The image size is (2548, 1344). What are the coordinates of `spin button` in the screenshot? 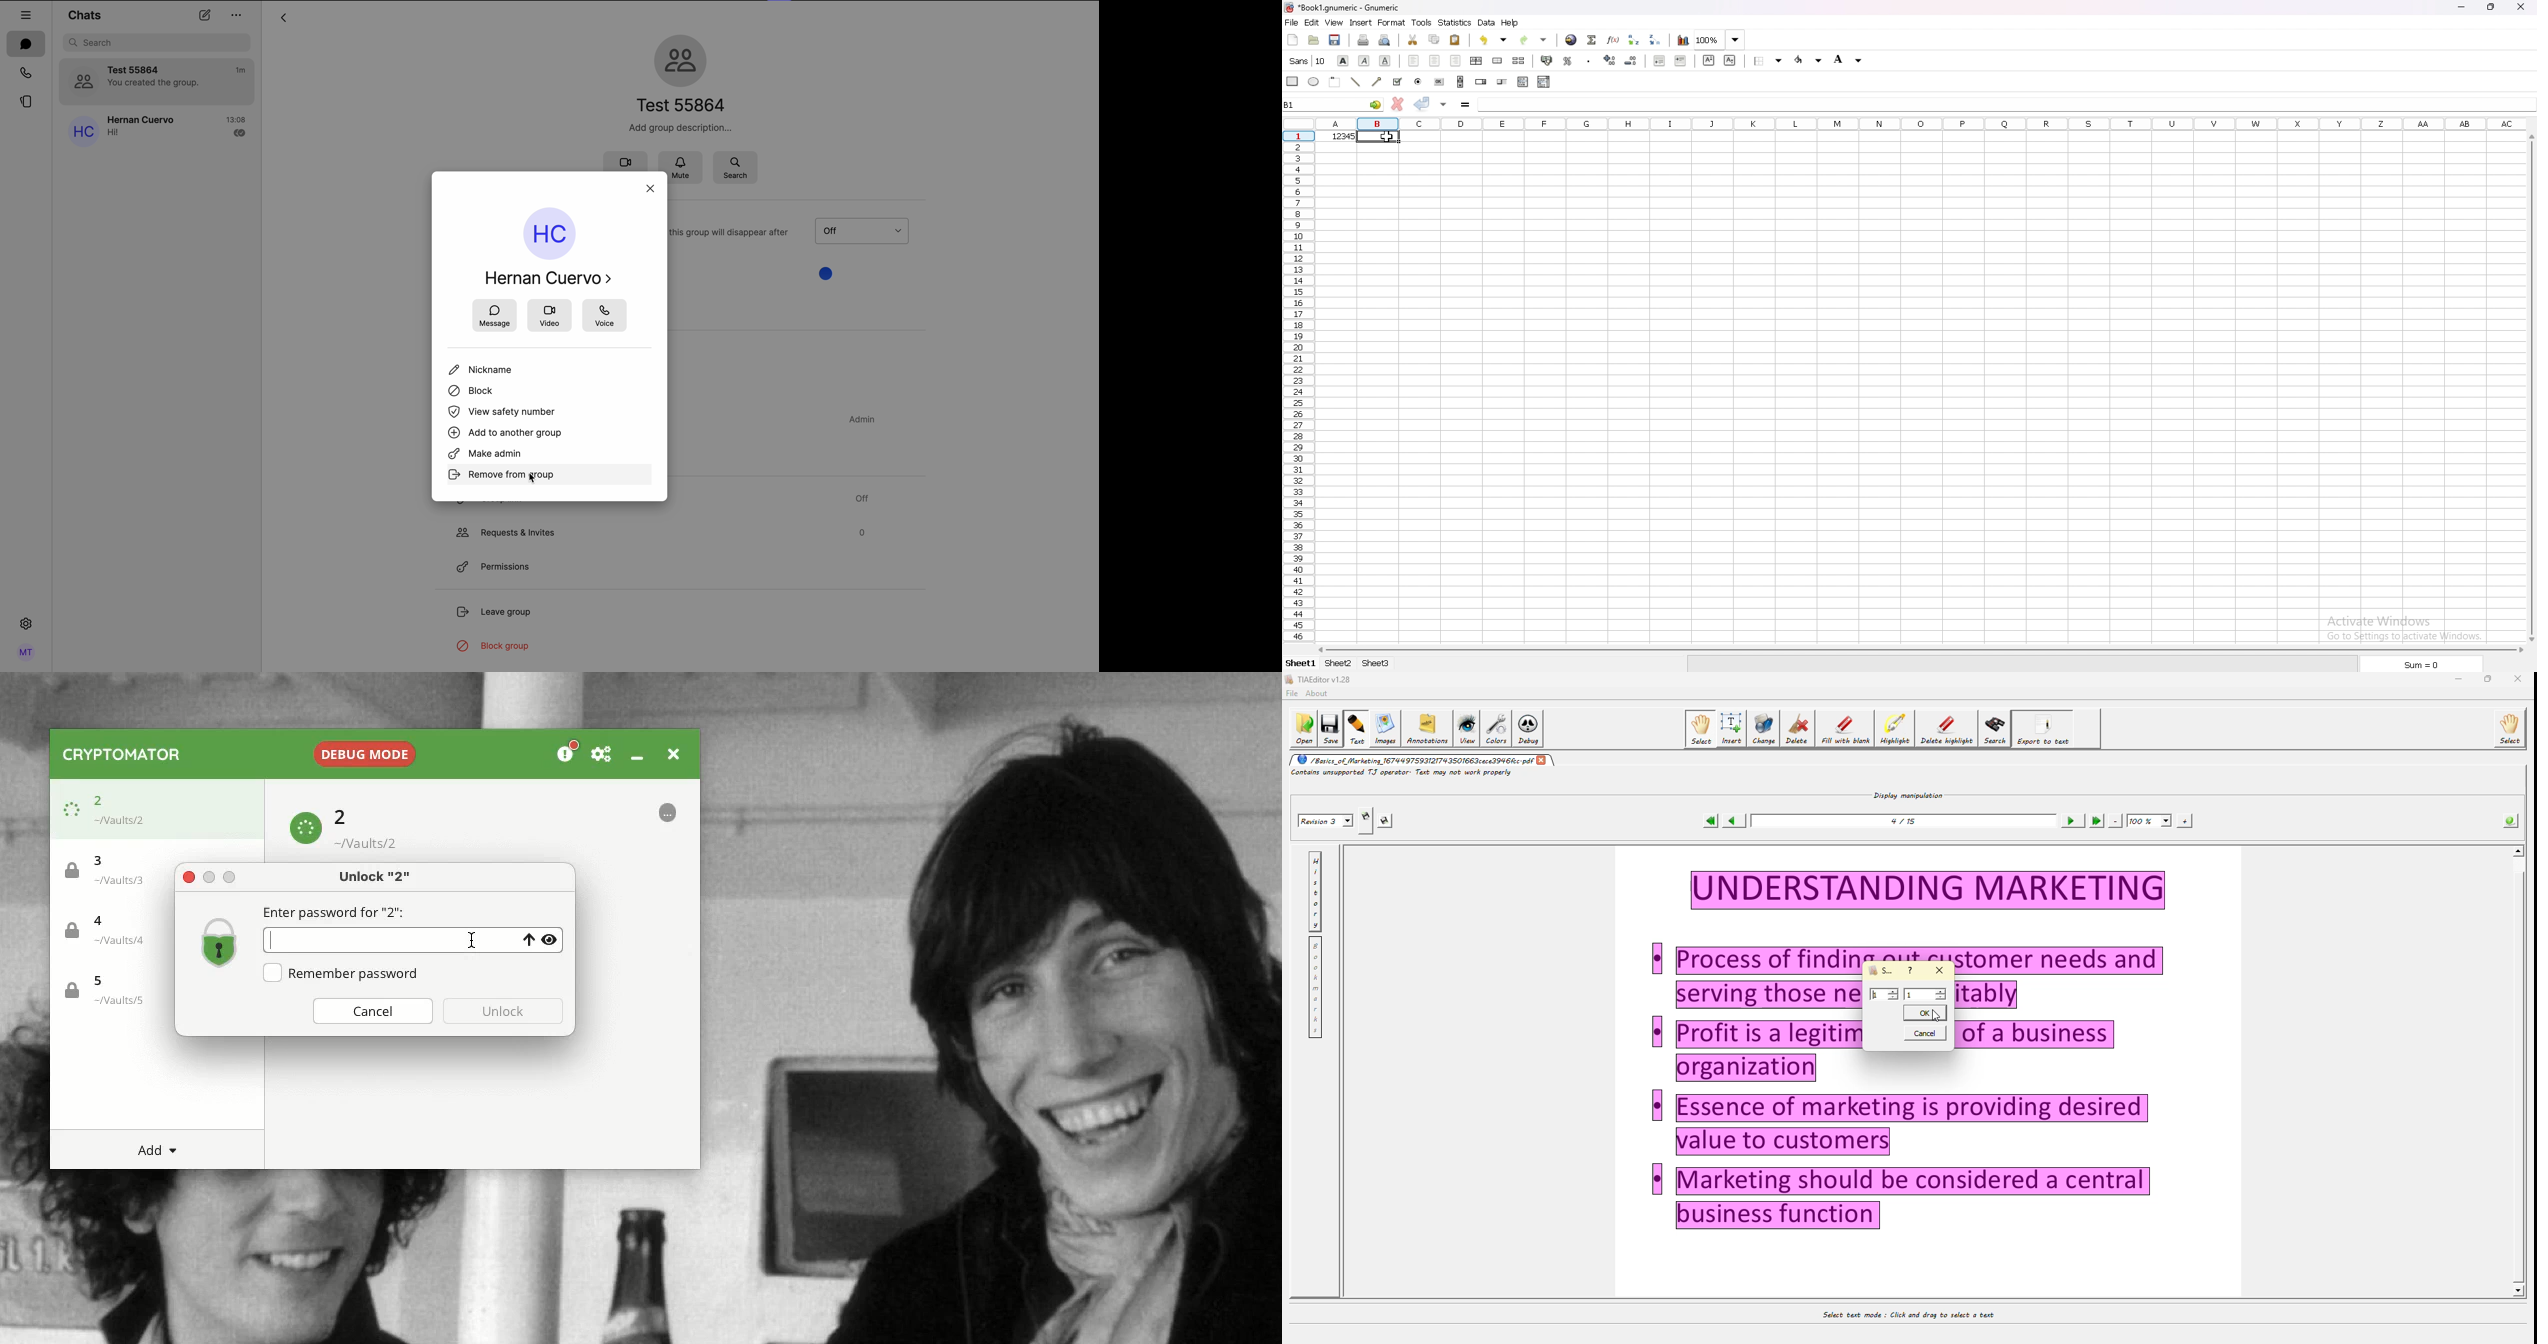 It's located at (1481, 81).